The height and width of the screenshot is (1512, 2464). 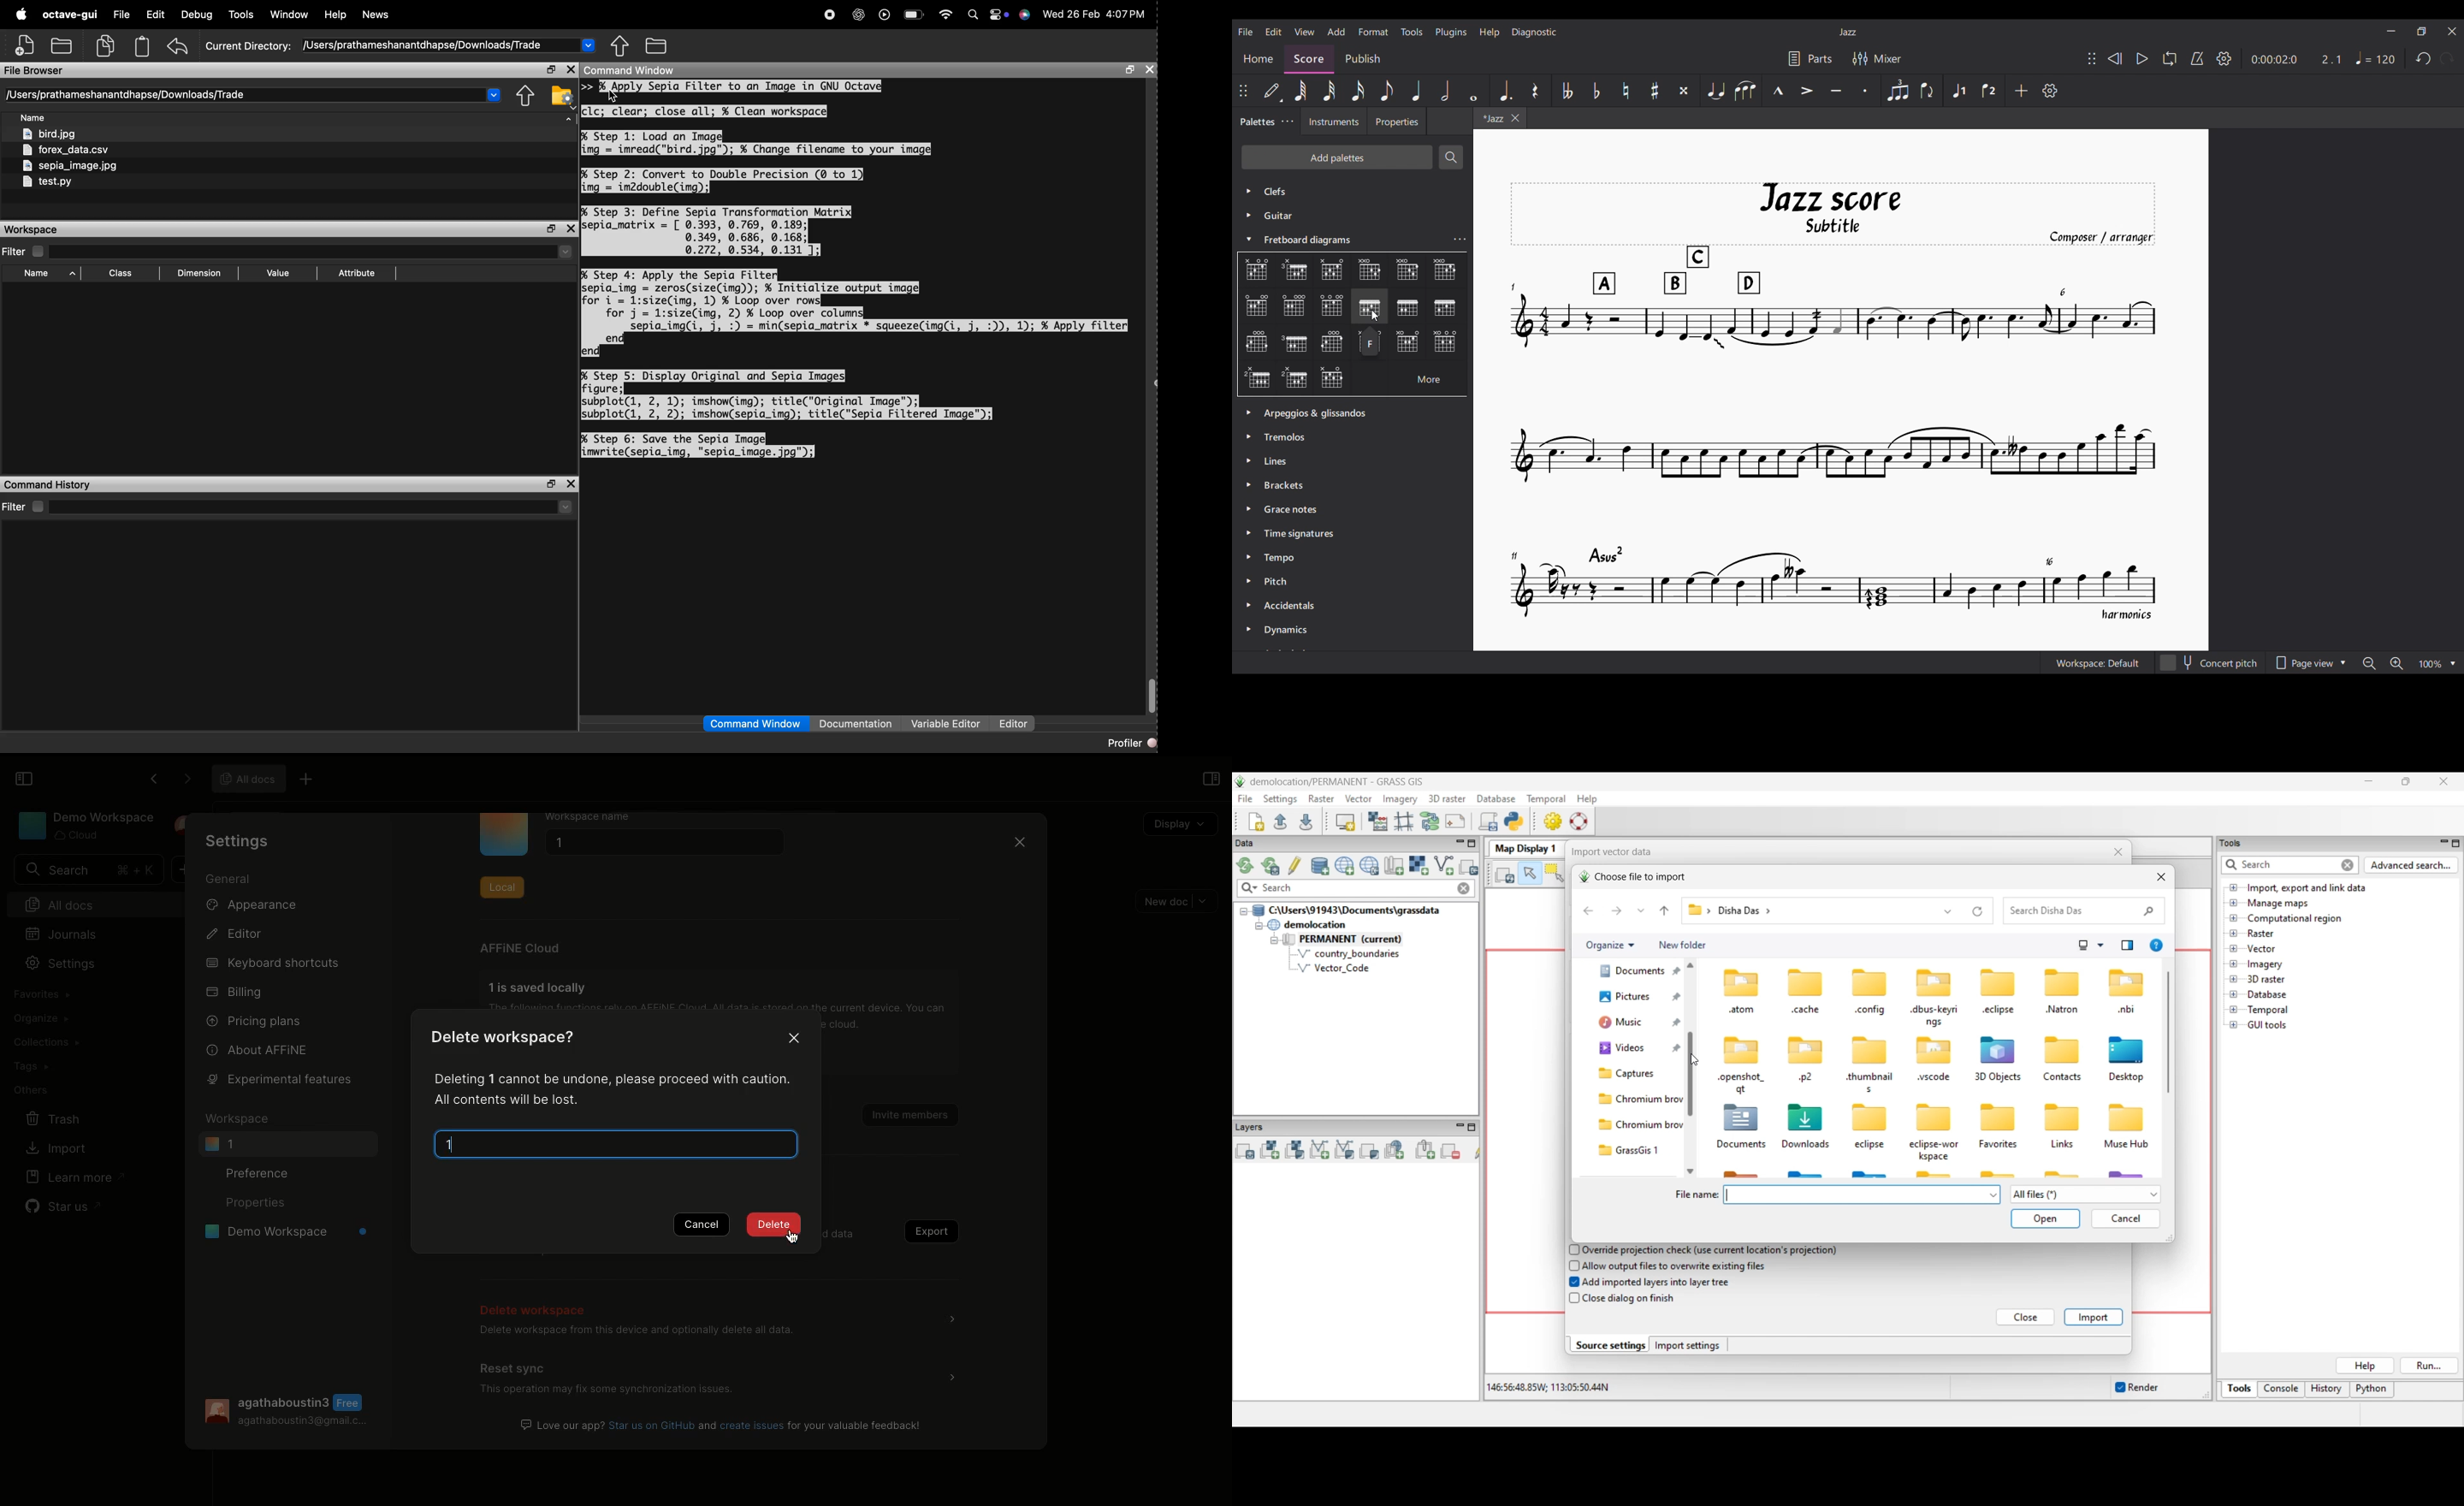 I want to click on Add menu, so click(x=1337, y=32).